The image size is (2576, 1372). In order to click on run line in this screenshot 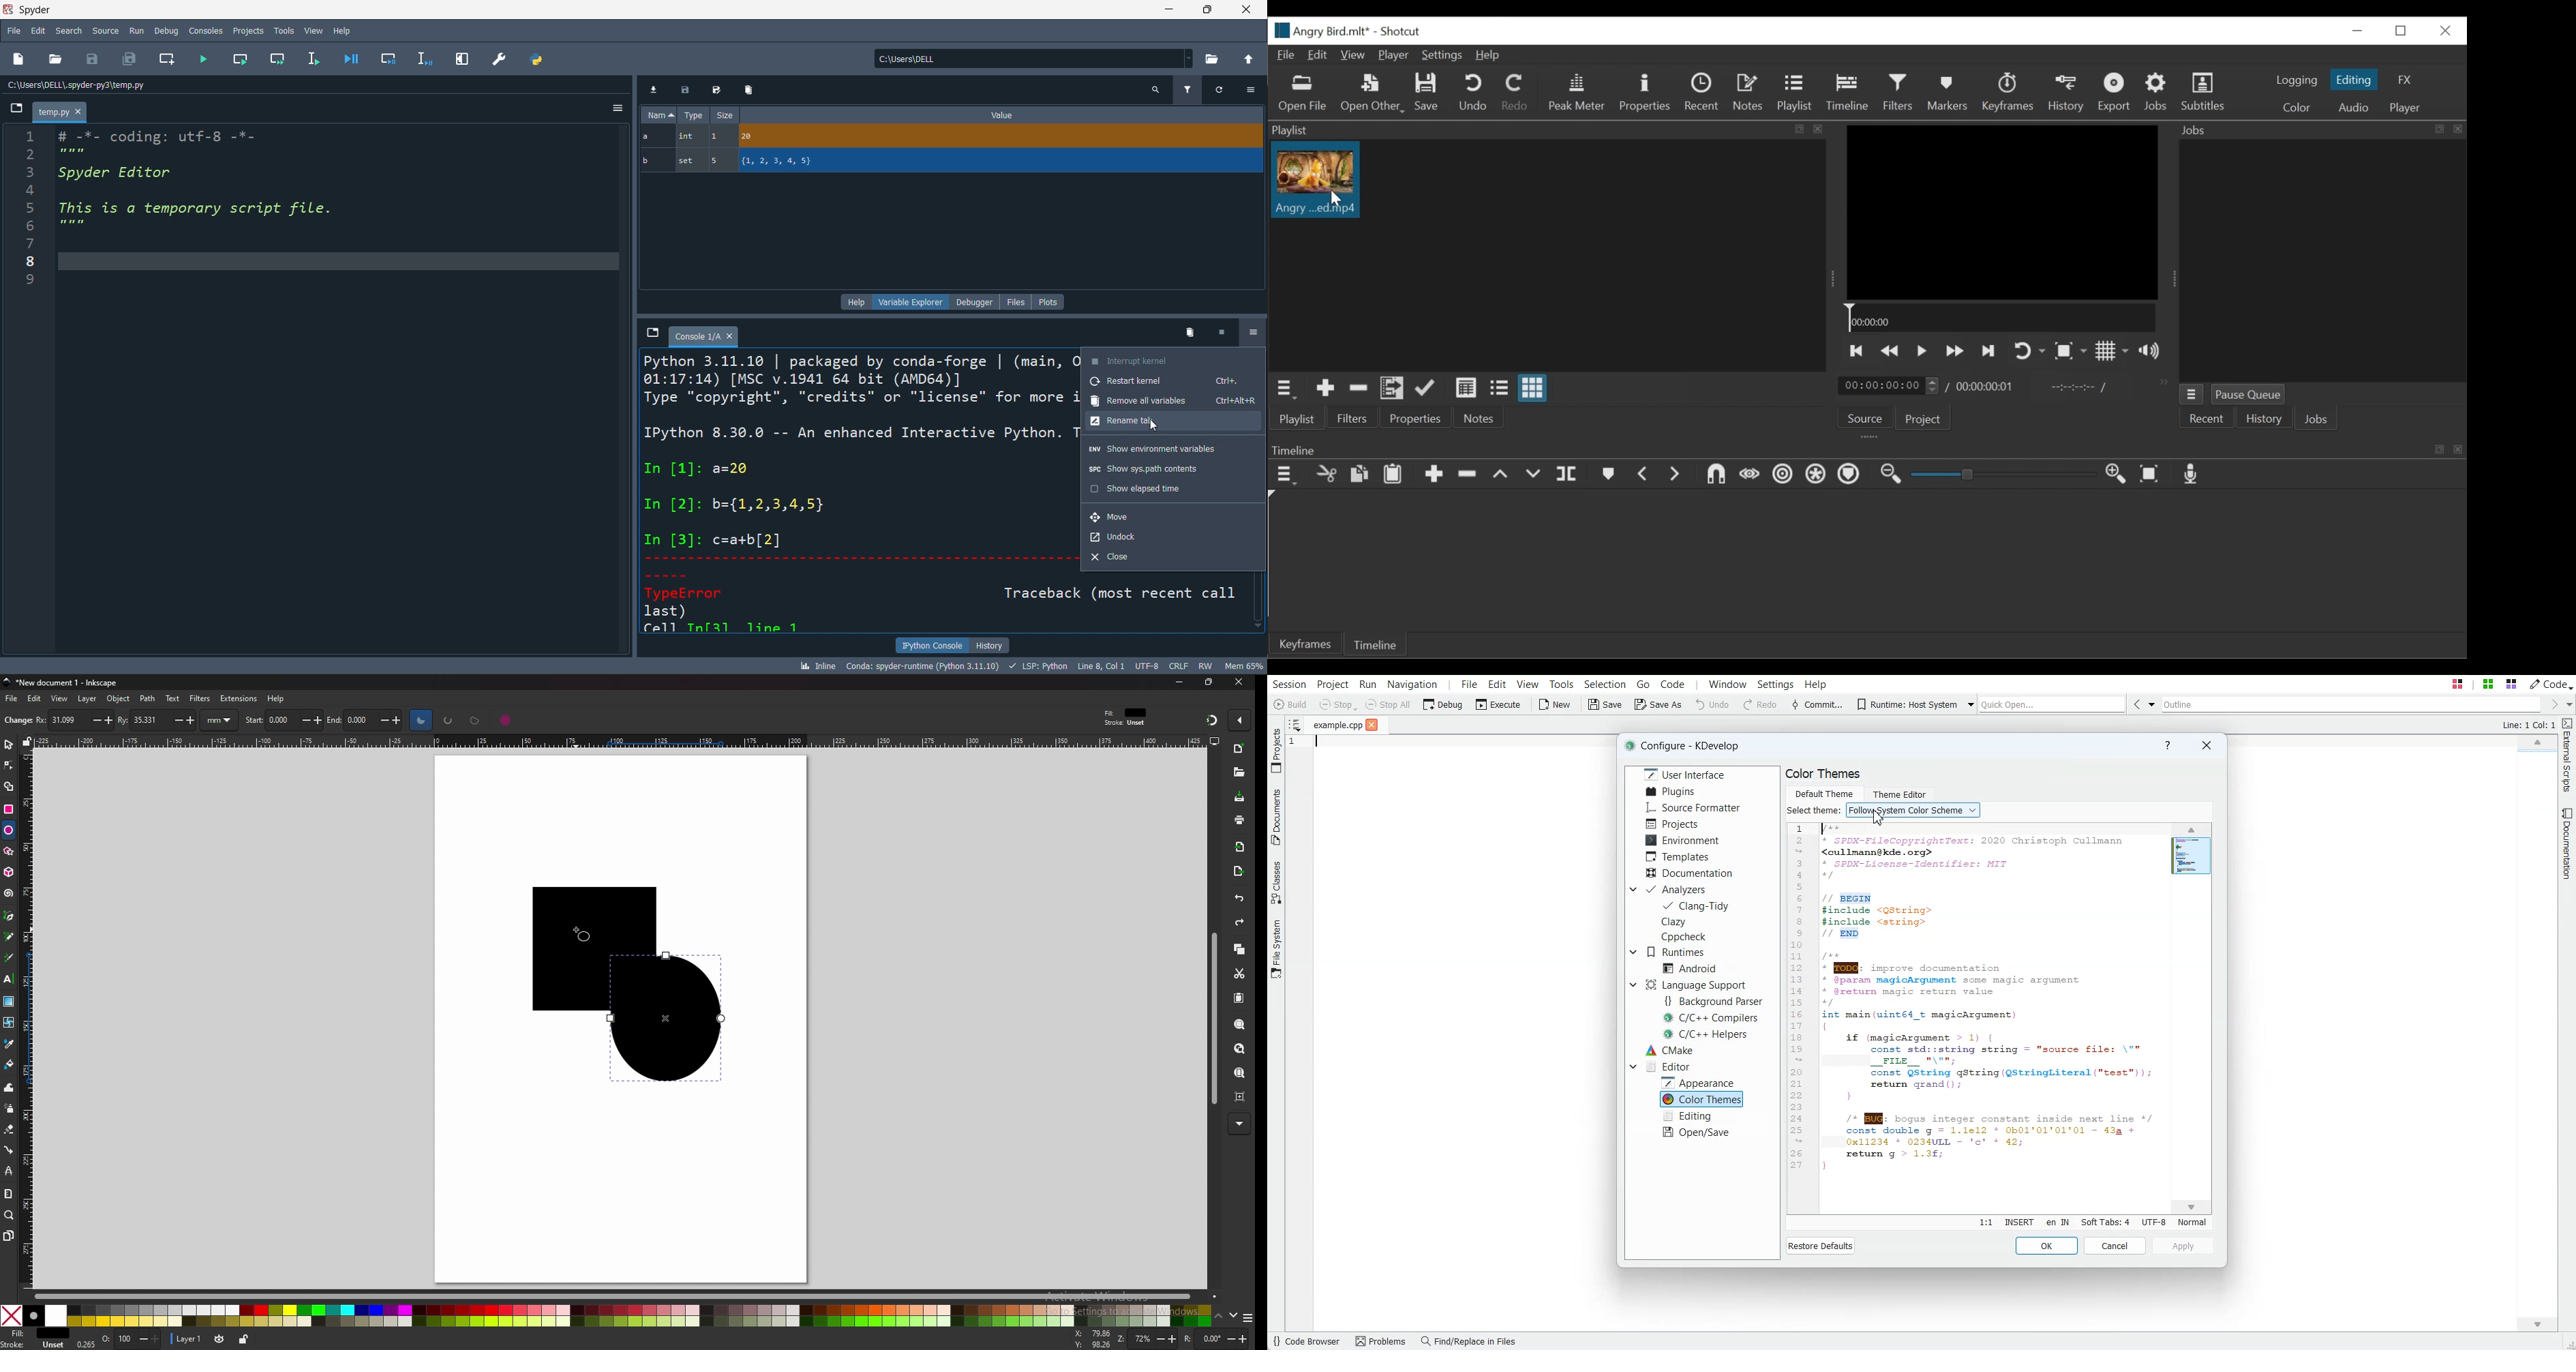, I will do `click(312, 60)`.